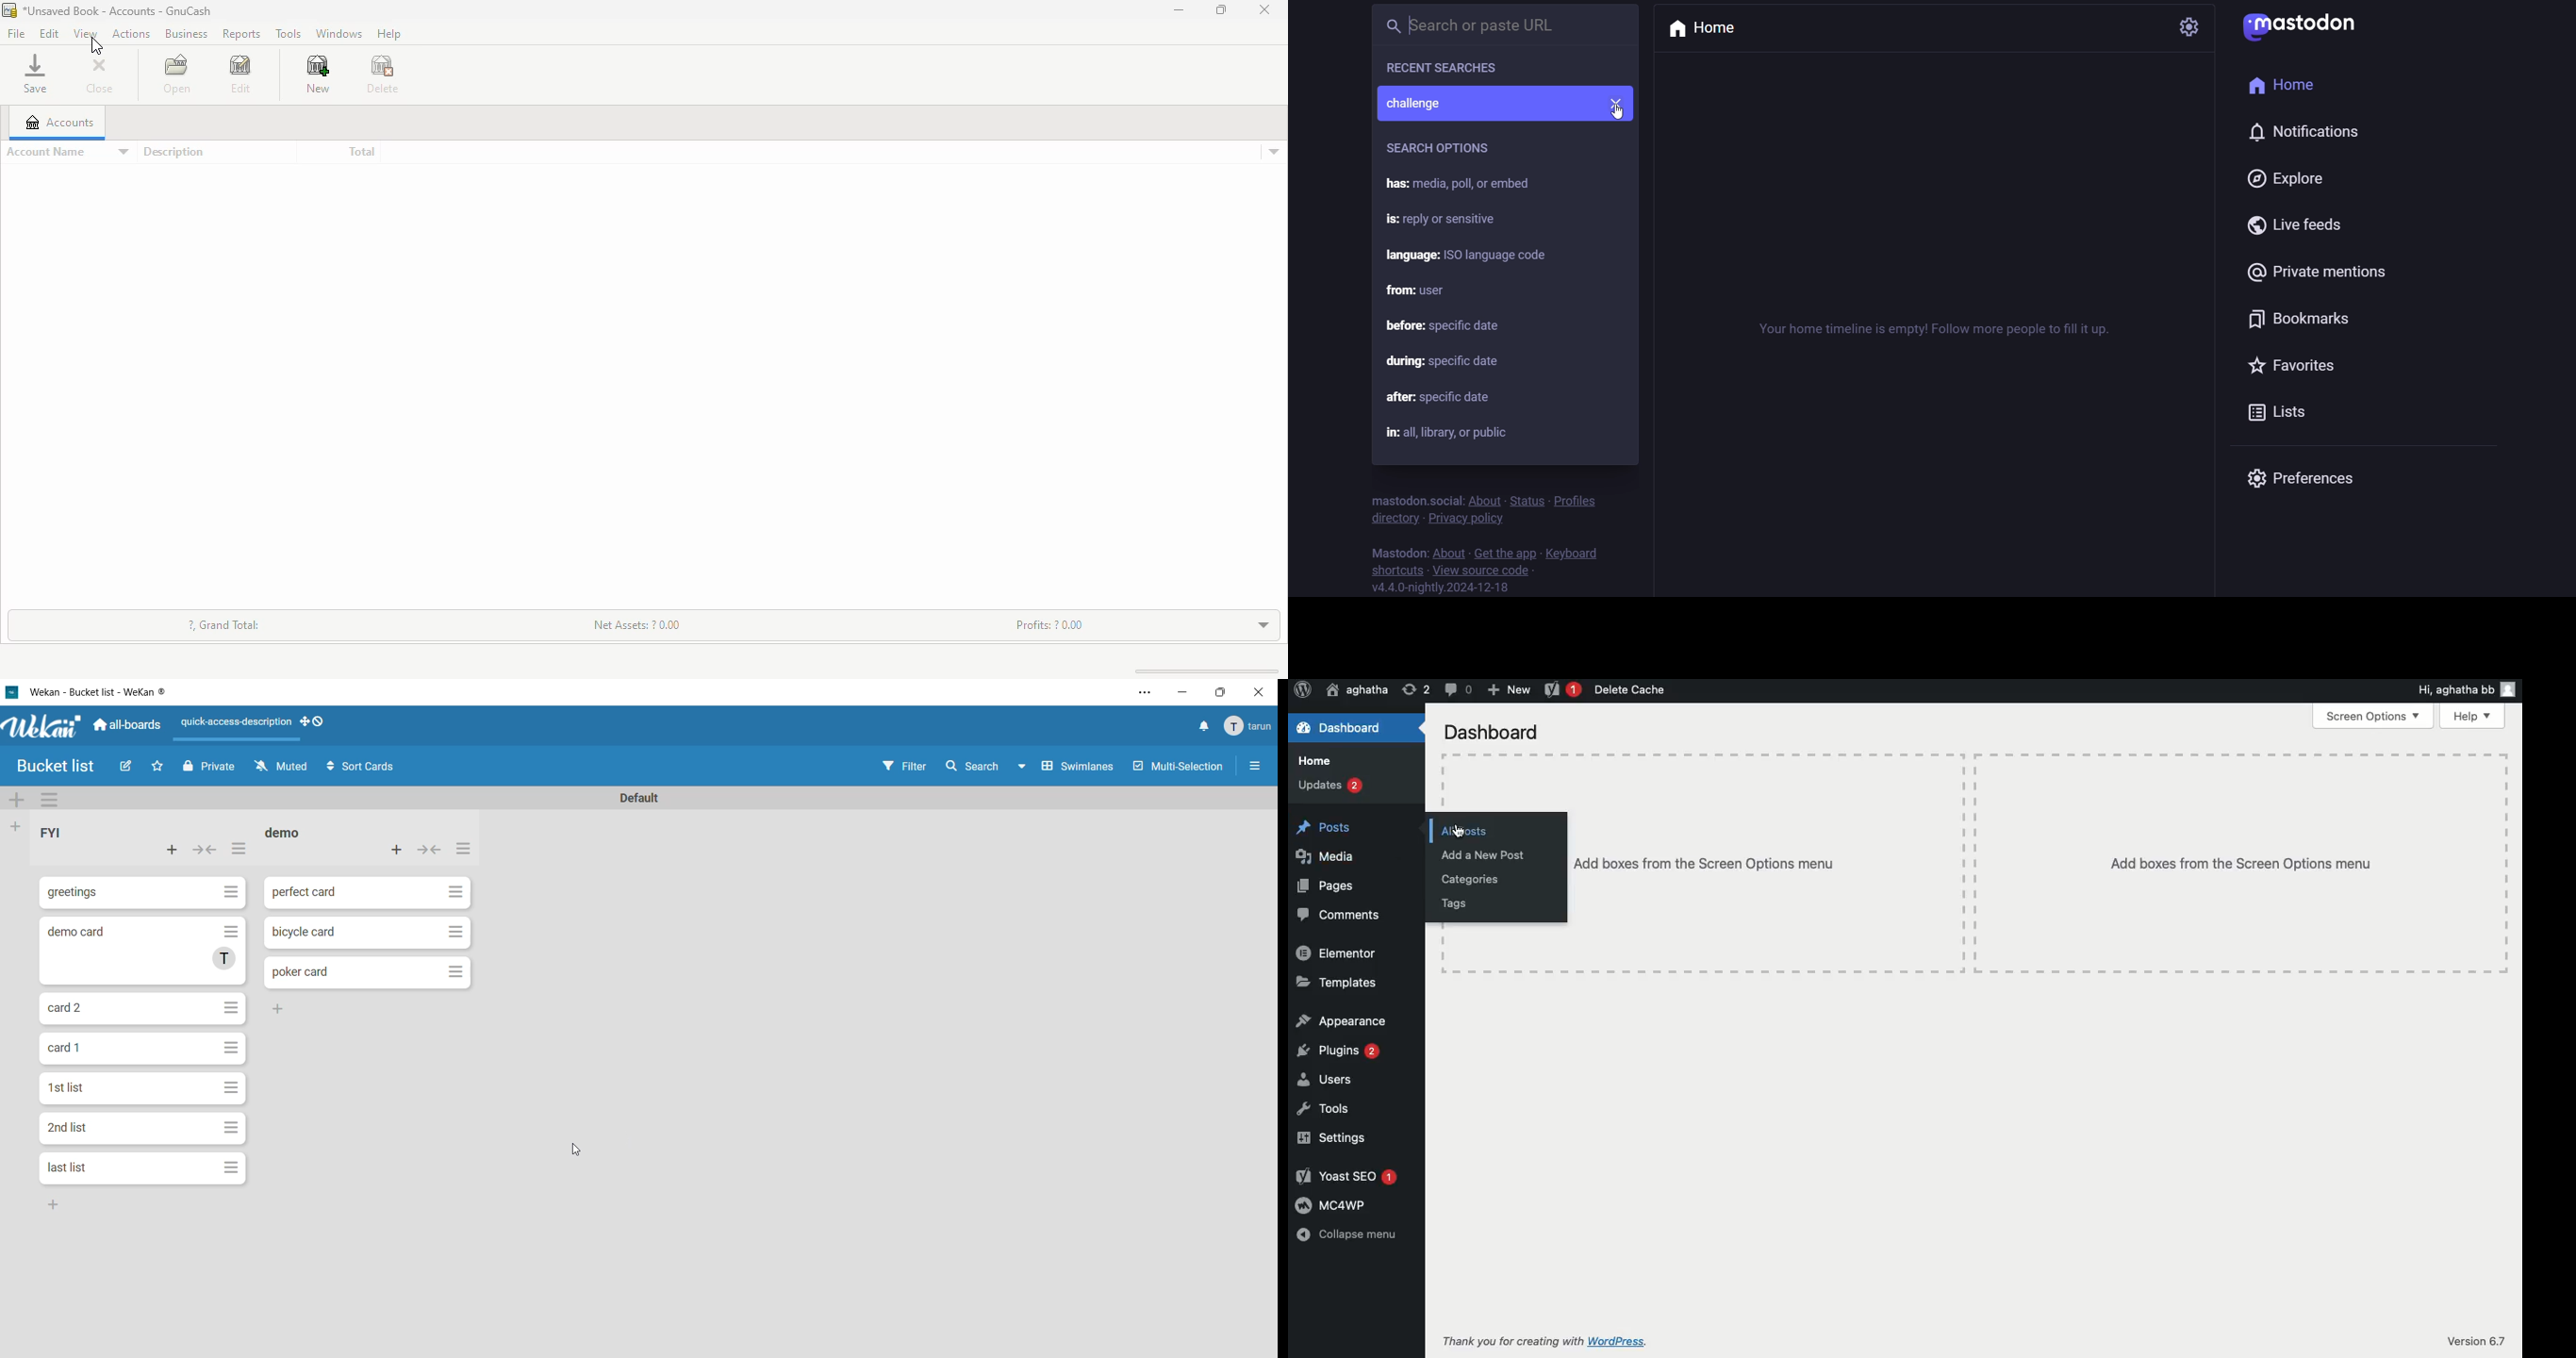  Describe the element at coordinates (300, 831) in the screenshot. I see `demo` at that location.